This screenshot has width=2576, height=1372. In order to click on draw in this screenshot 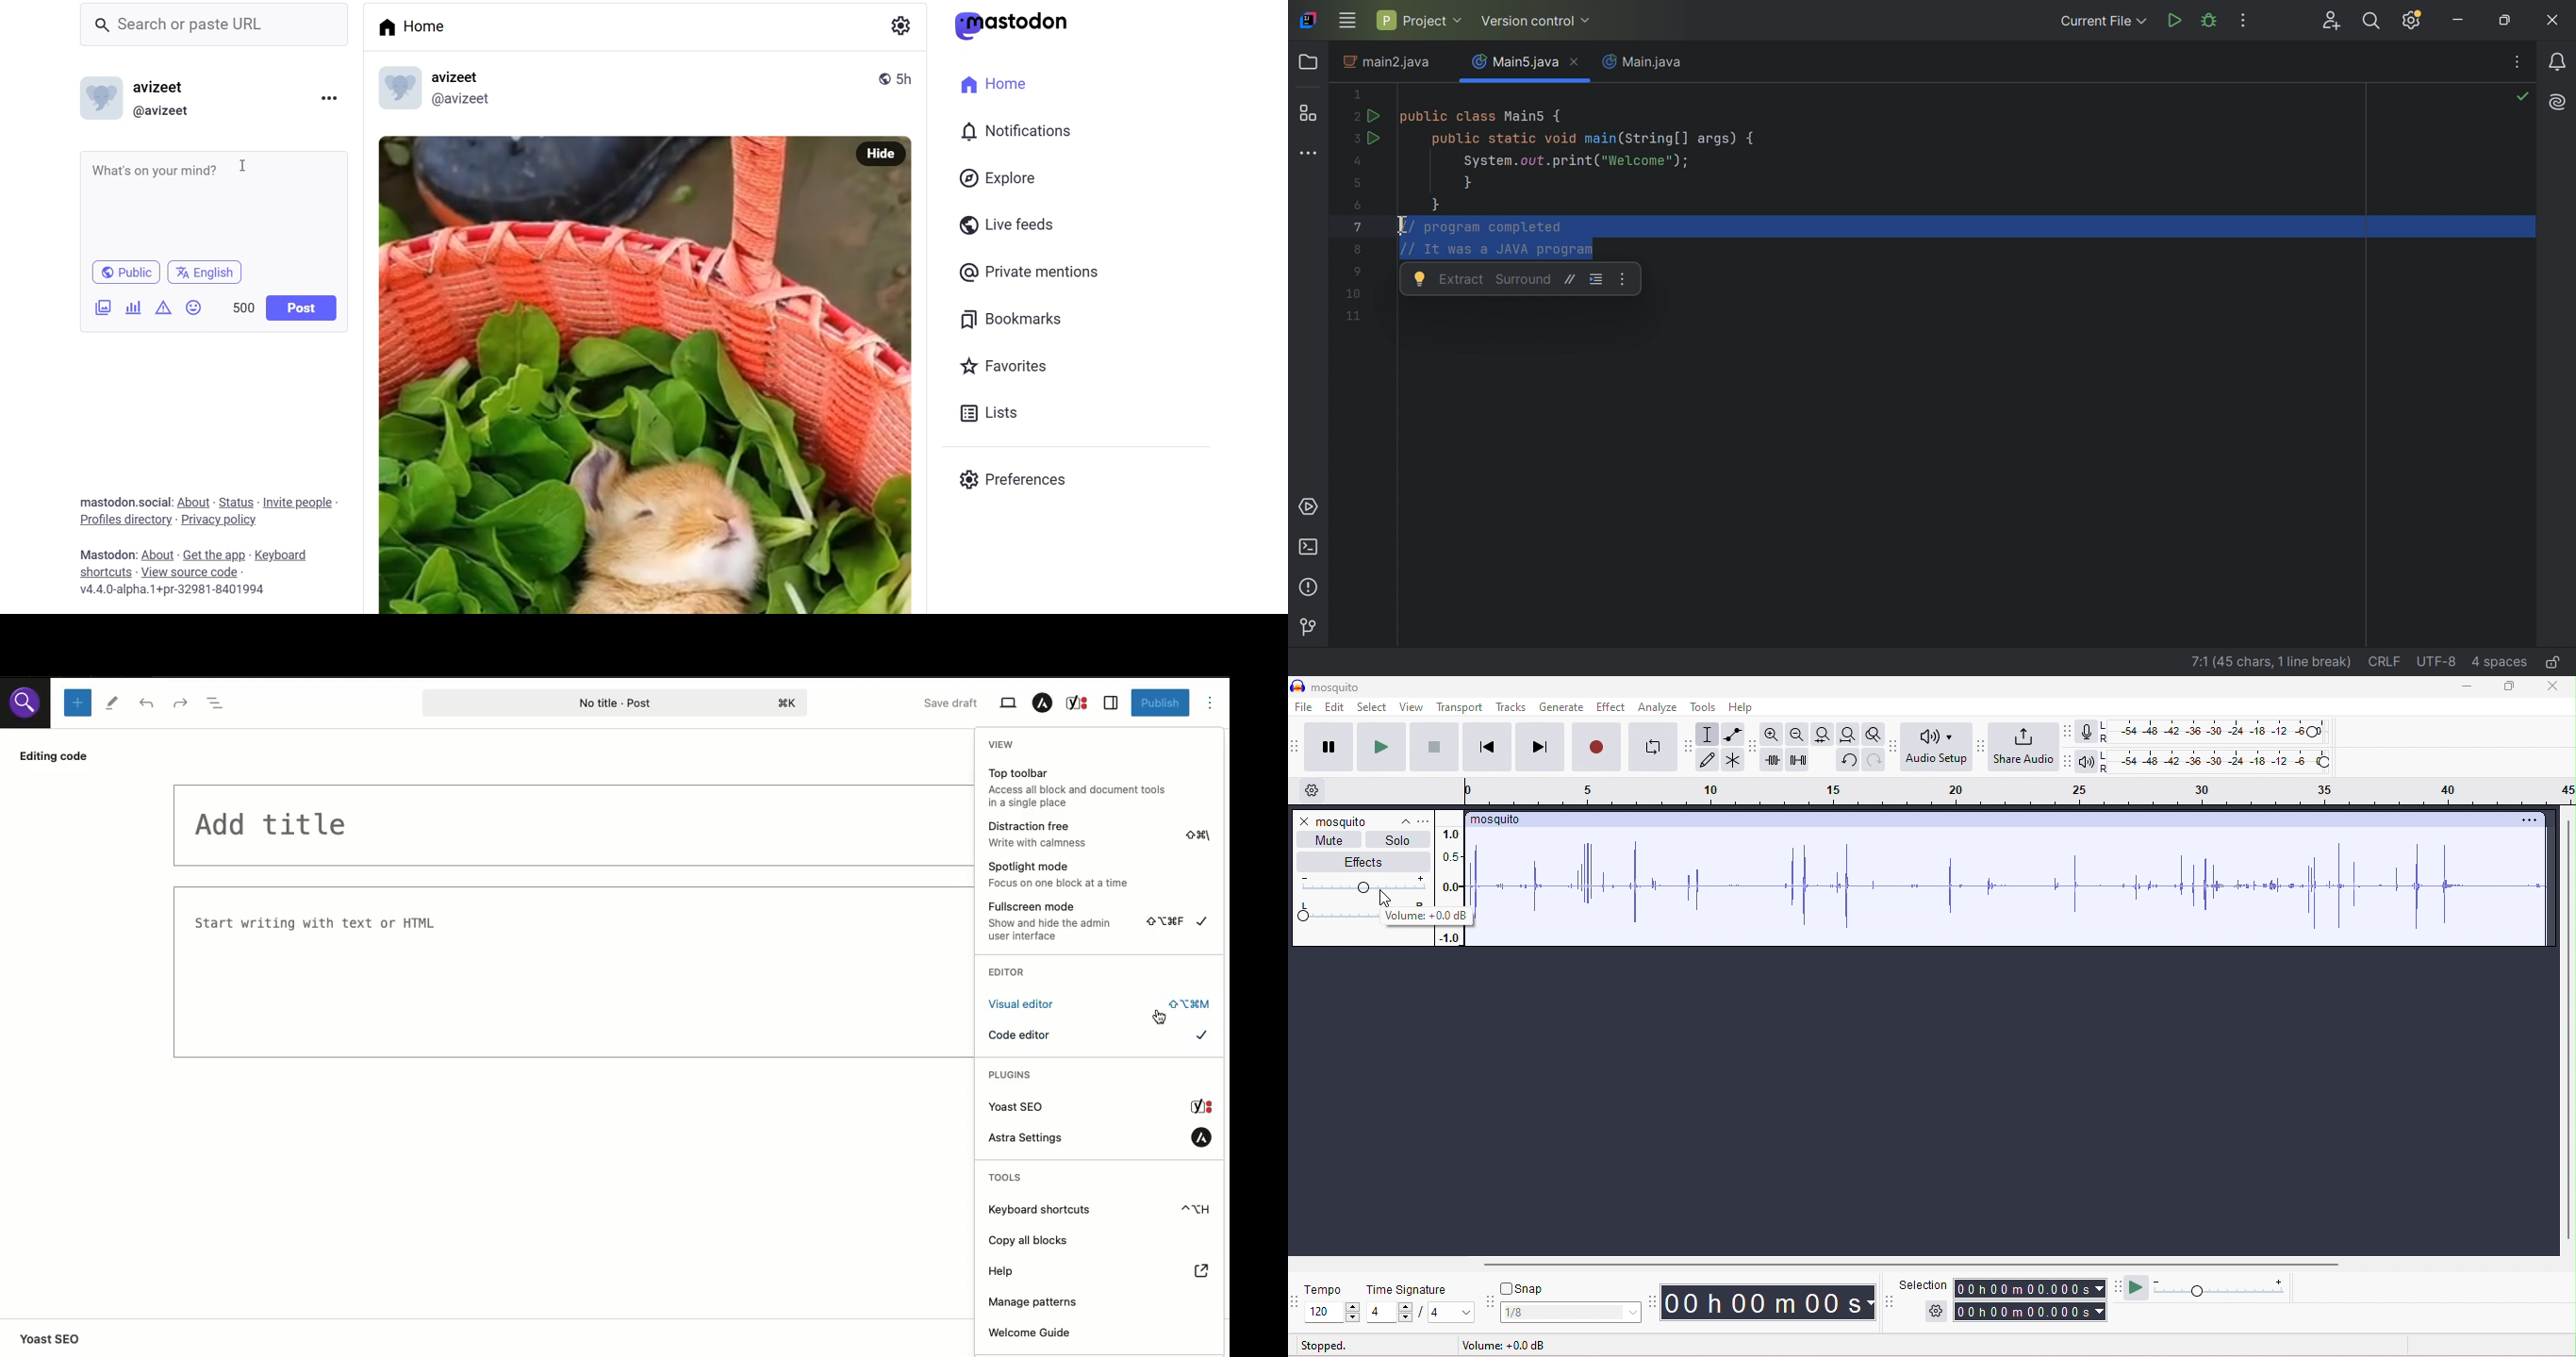, I will do `click(1709, 760)`.